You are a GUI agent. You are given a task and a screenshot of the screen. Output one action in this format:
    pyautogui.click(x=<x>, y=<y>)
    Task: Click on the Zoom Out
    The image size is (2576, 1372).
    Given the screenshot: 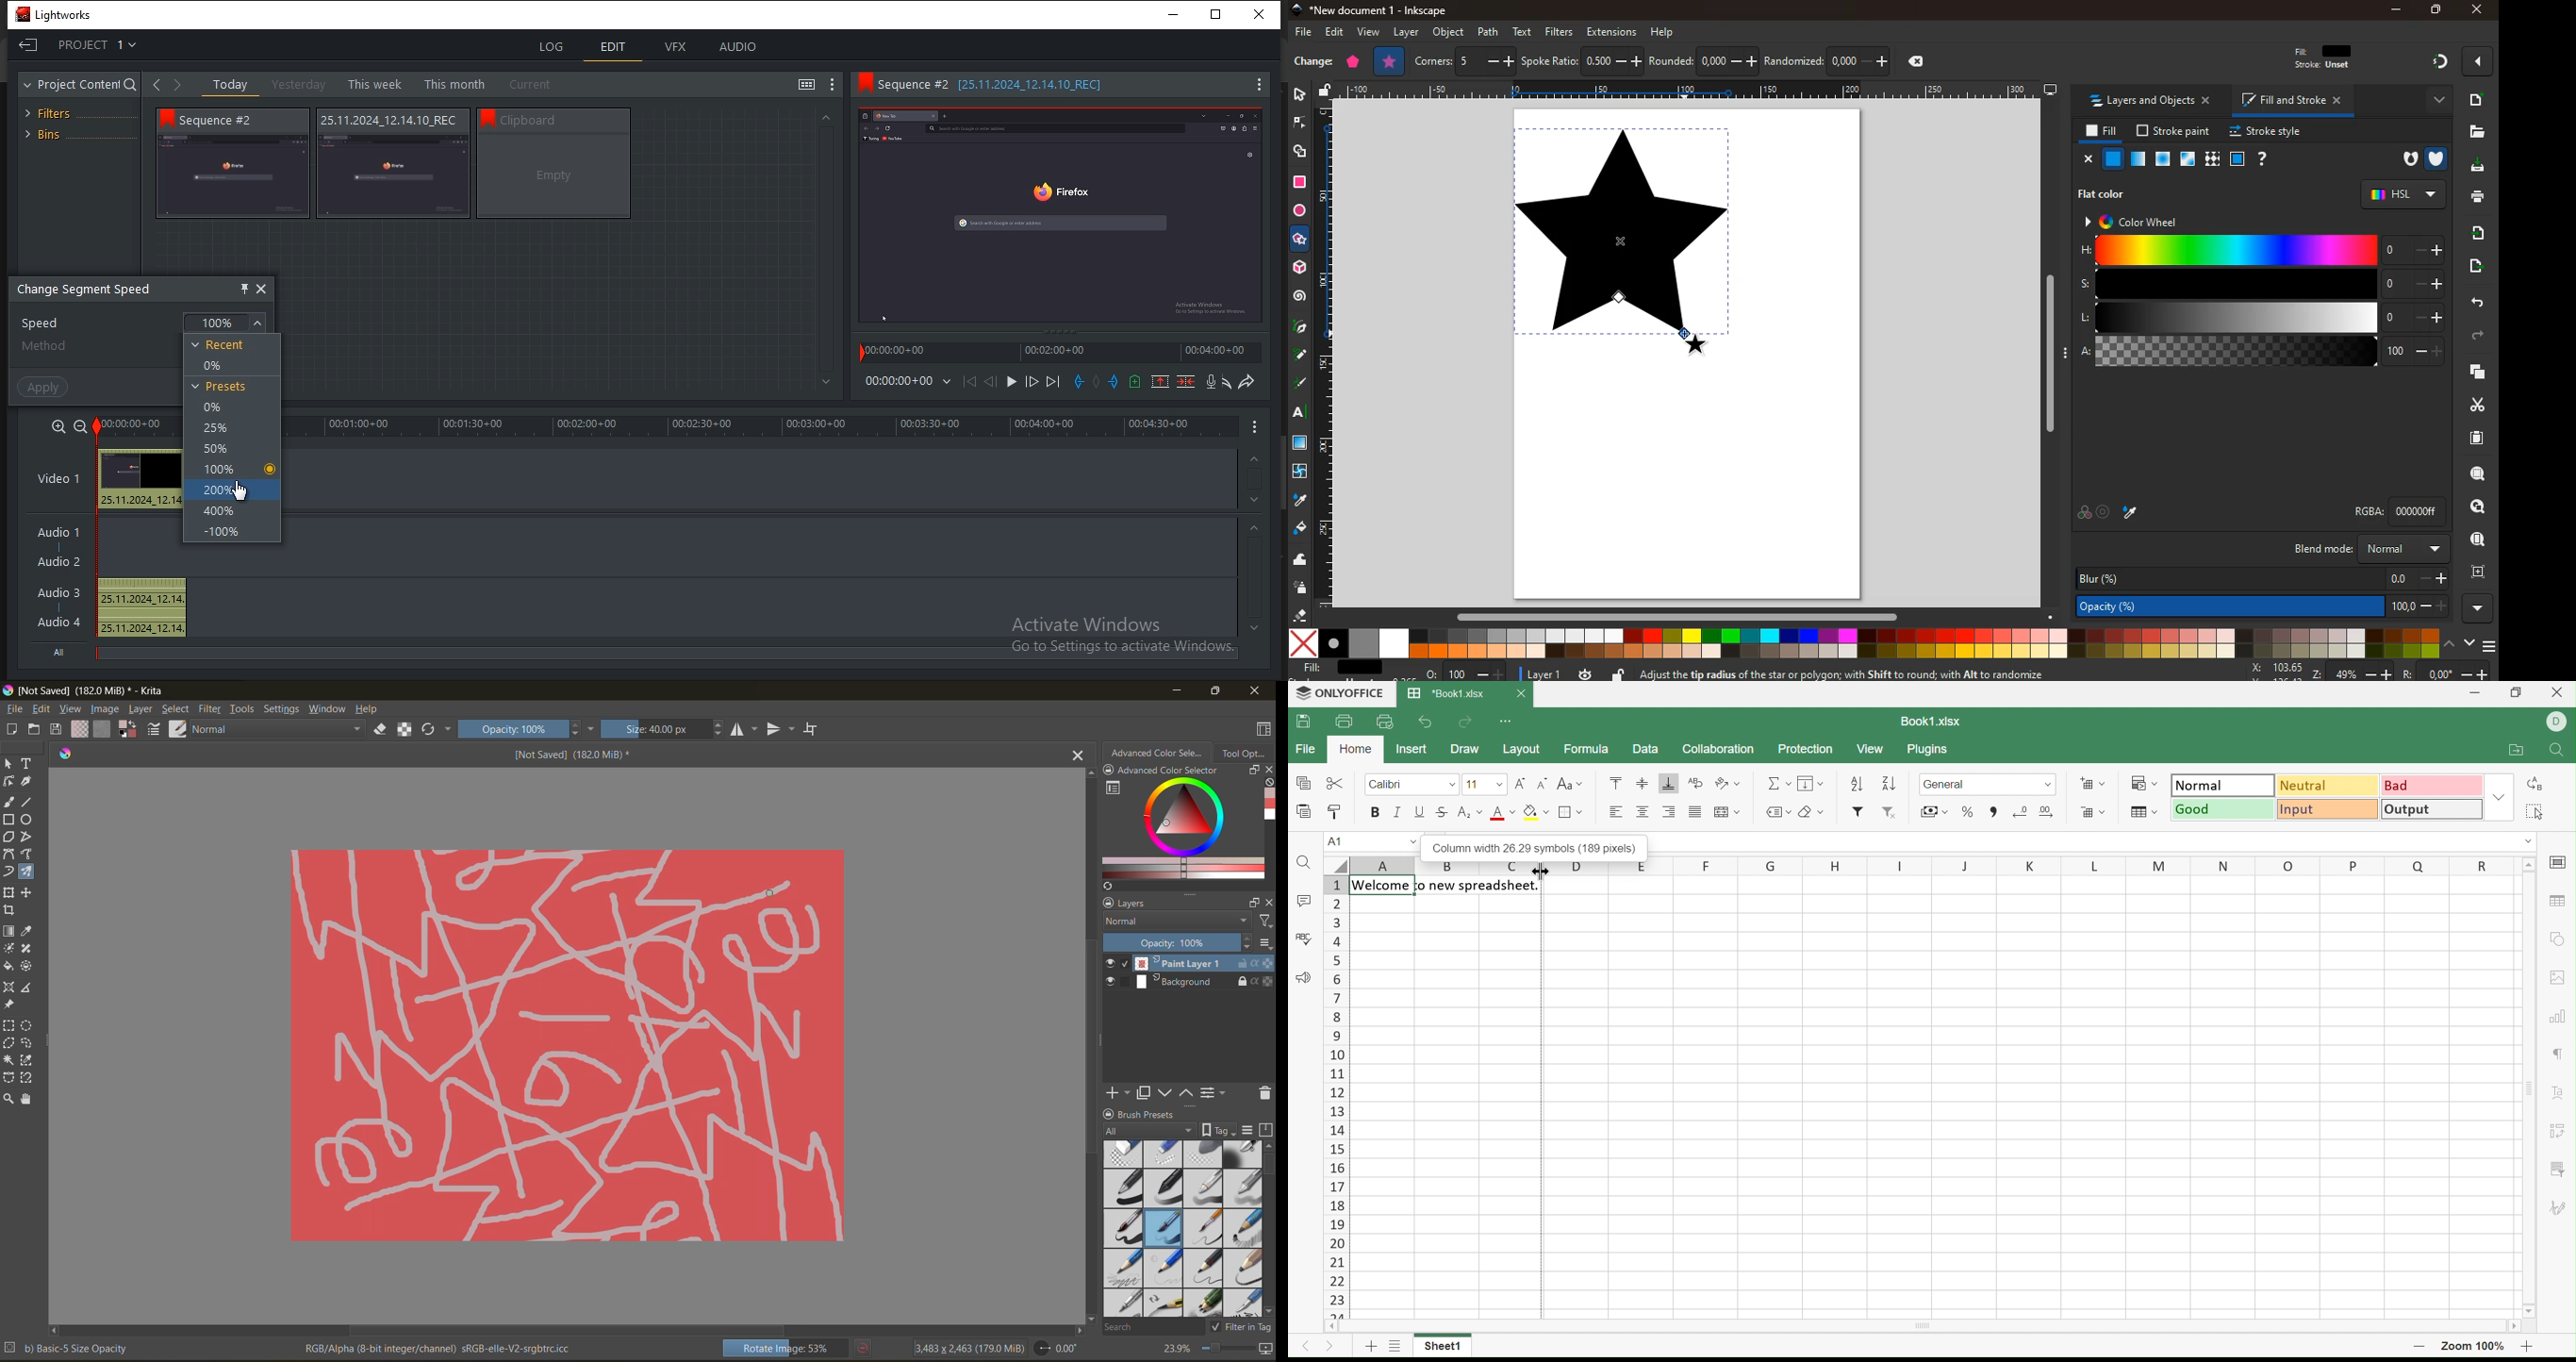 What is the action you would take?
    pyautogui.click(x=2419, y=1350)
    